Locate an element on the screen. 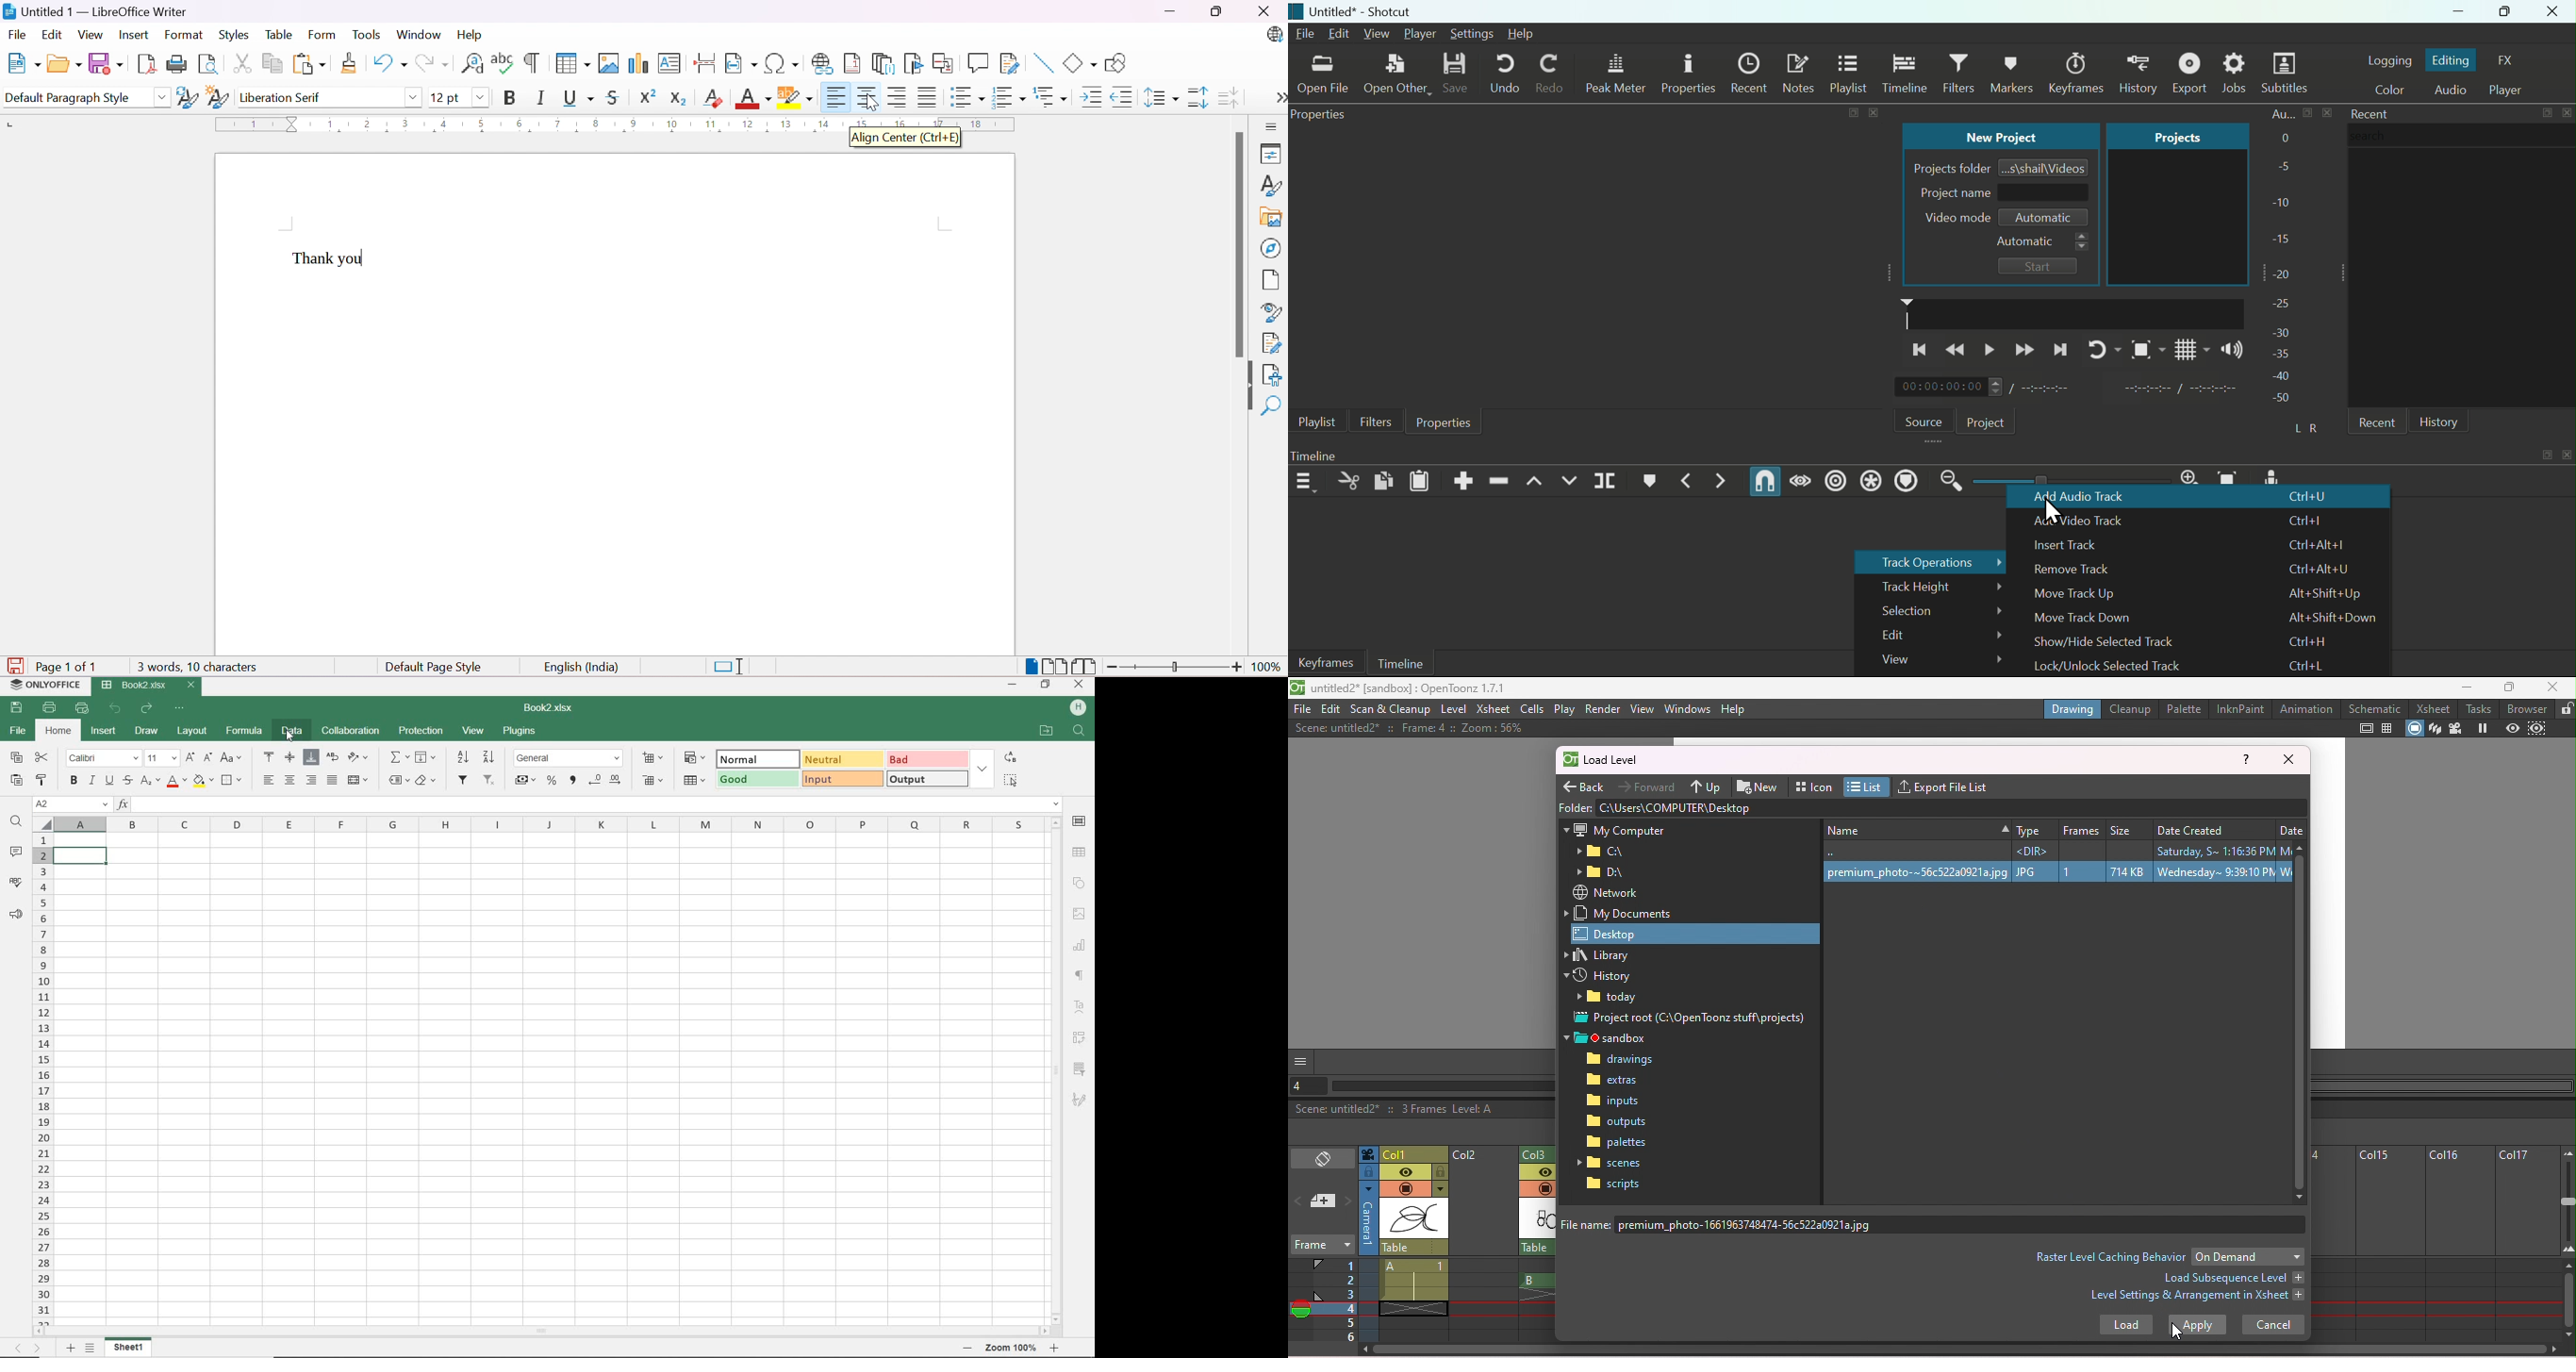  CELL SETTINGS is located at coordinates (1080, 821).